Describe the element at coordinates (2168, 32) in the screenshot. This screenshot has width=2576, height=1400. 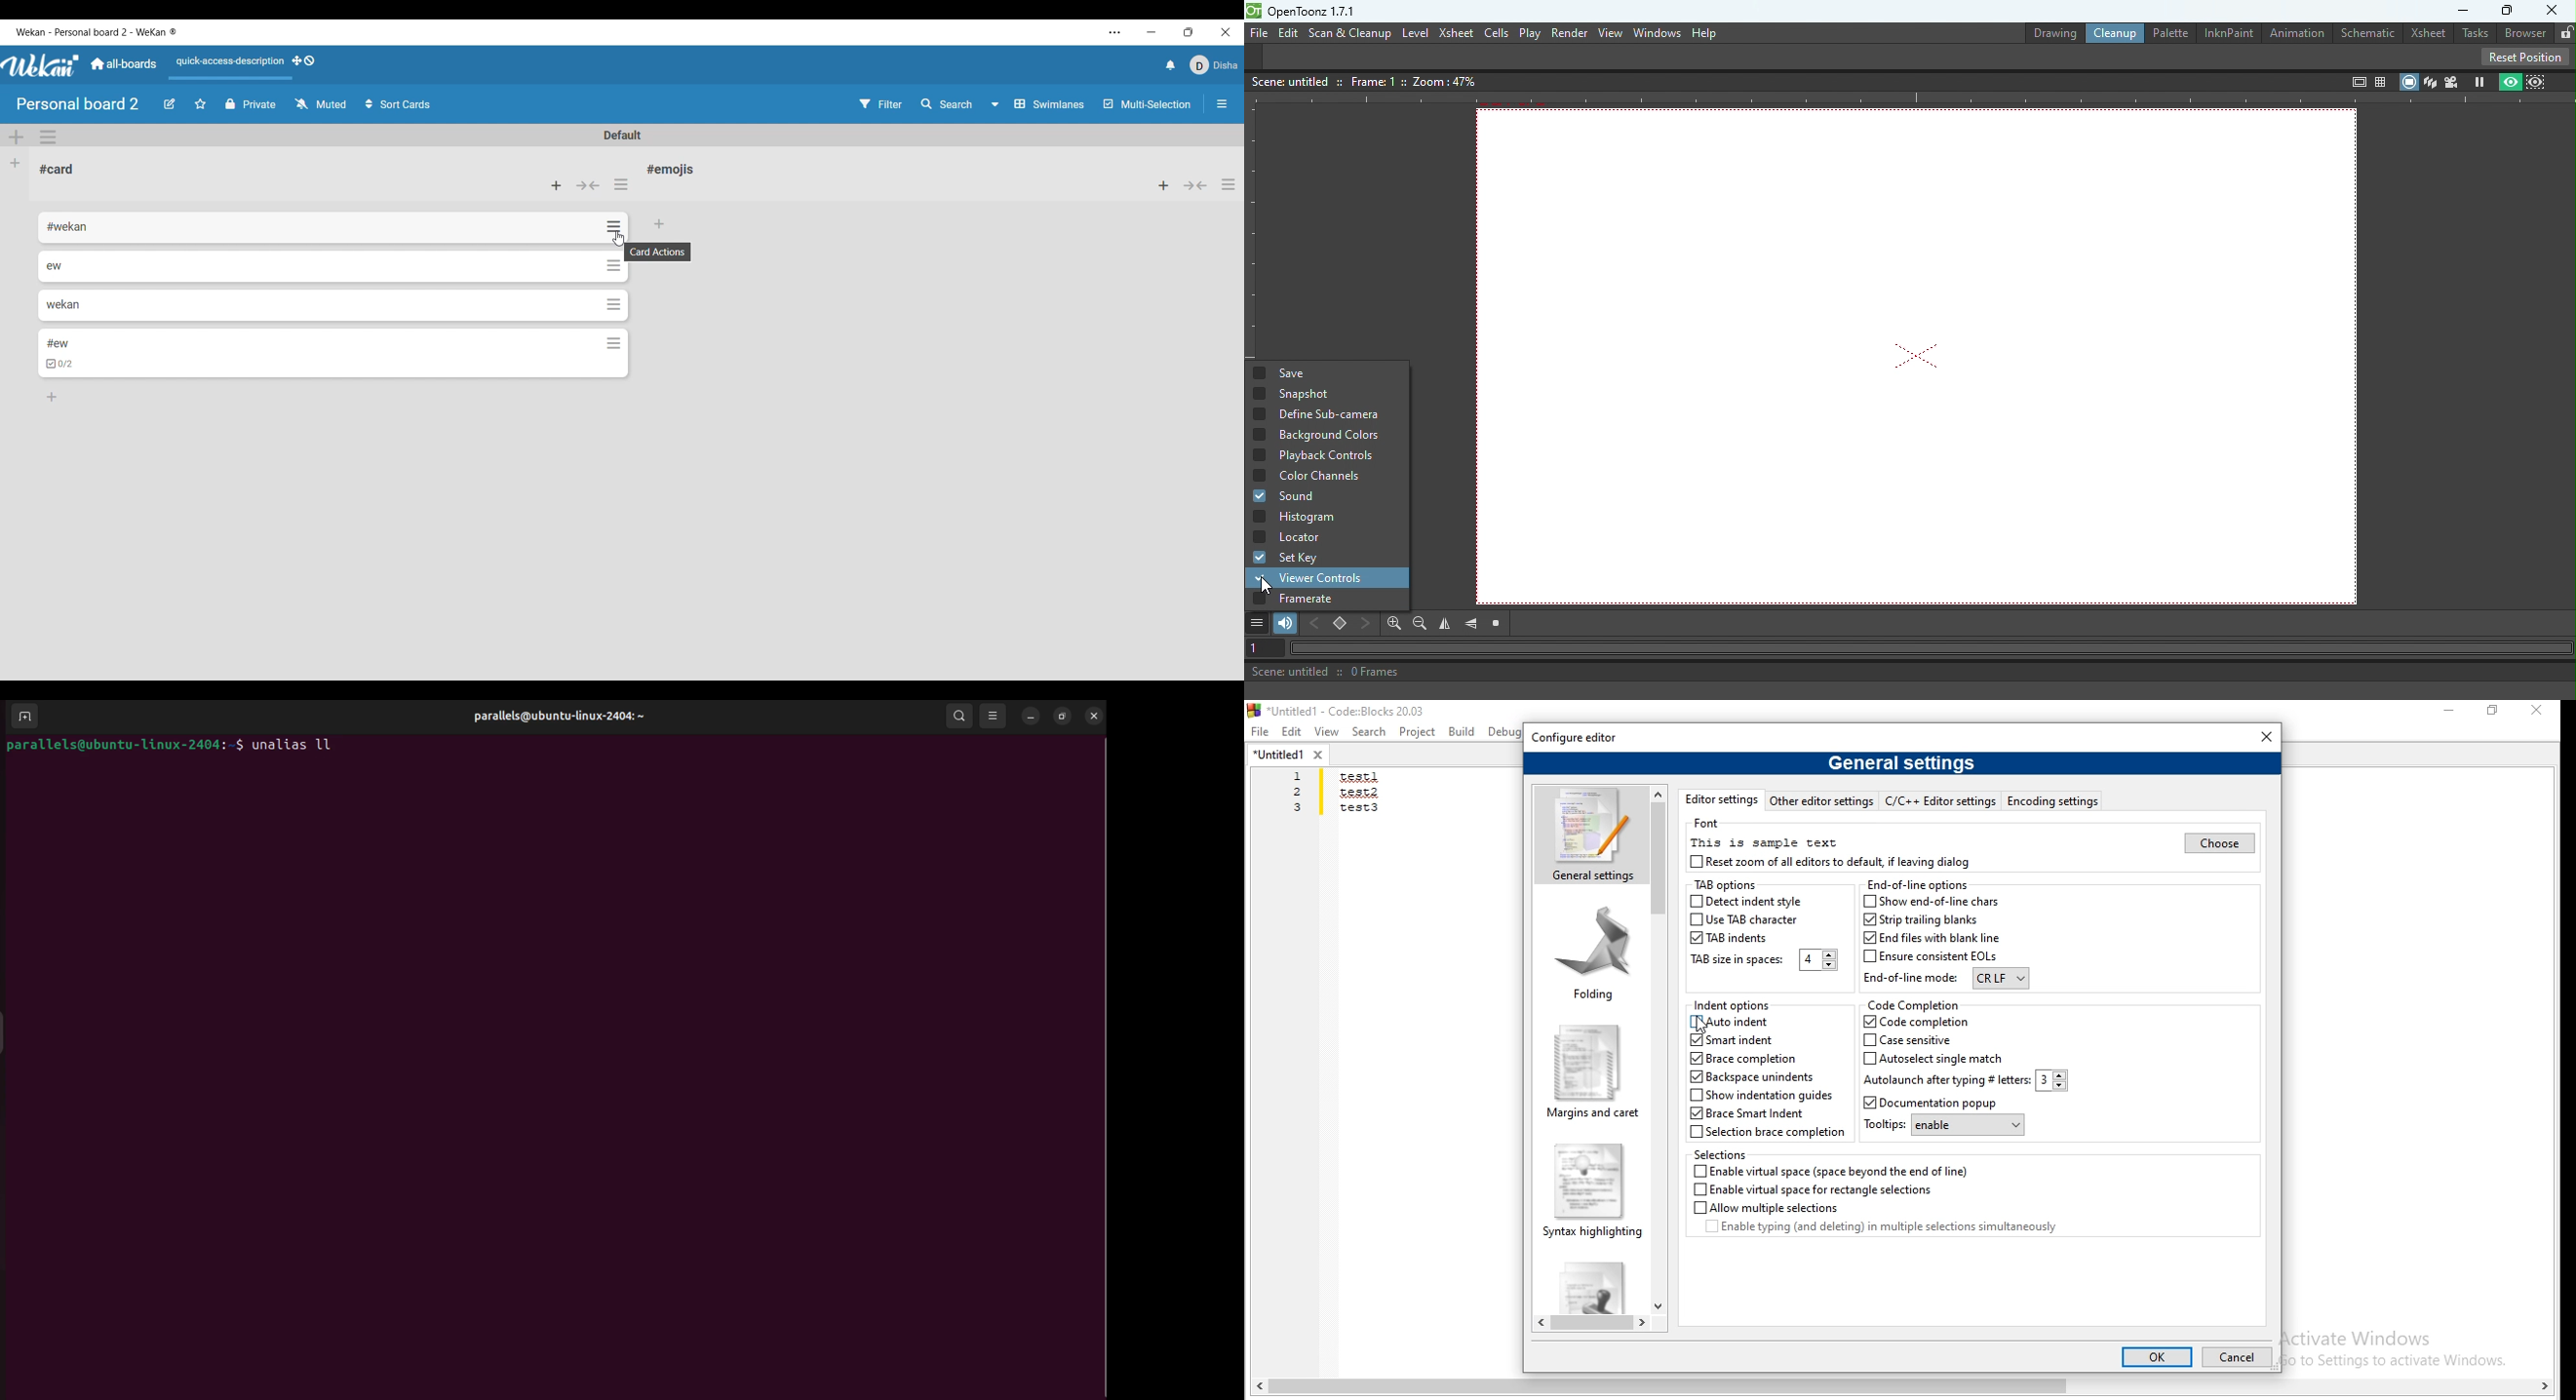
I see `Palette` at that location.